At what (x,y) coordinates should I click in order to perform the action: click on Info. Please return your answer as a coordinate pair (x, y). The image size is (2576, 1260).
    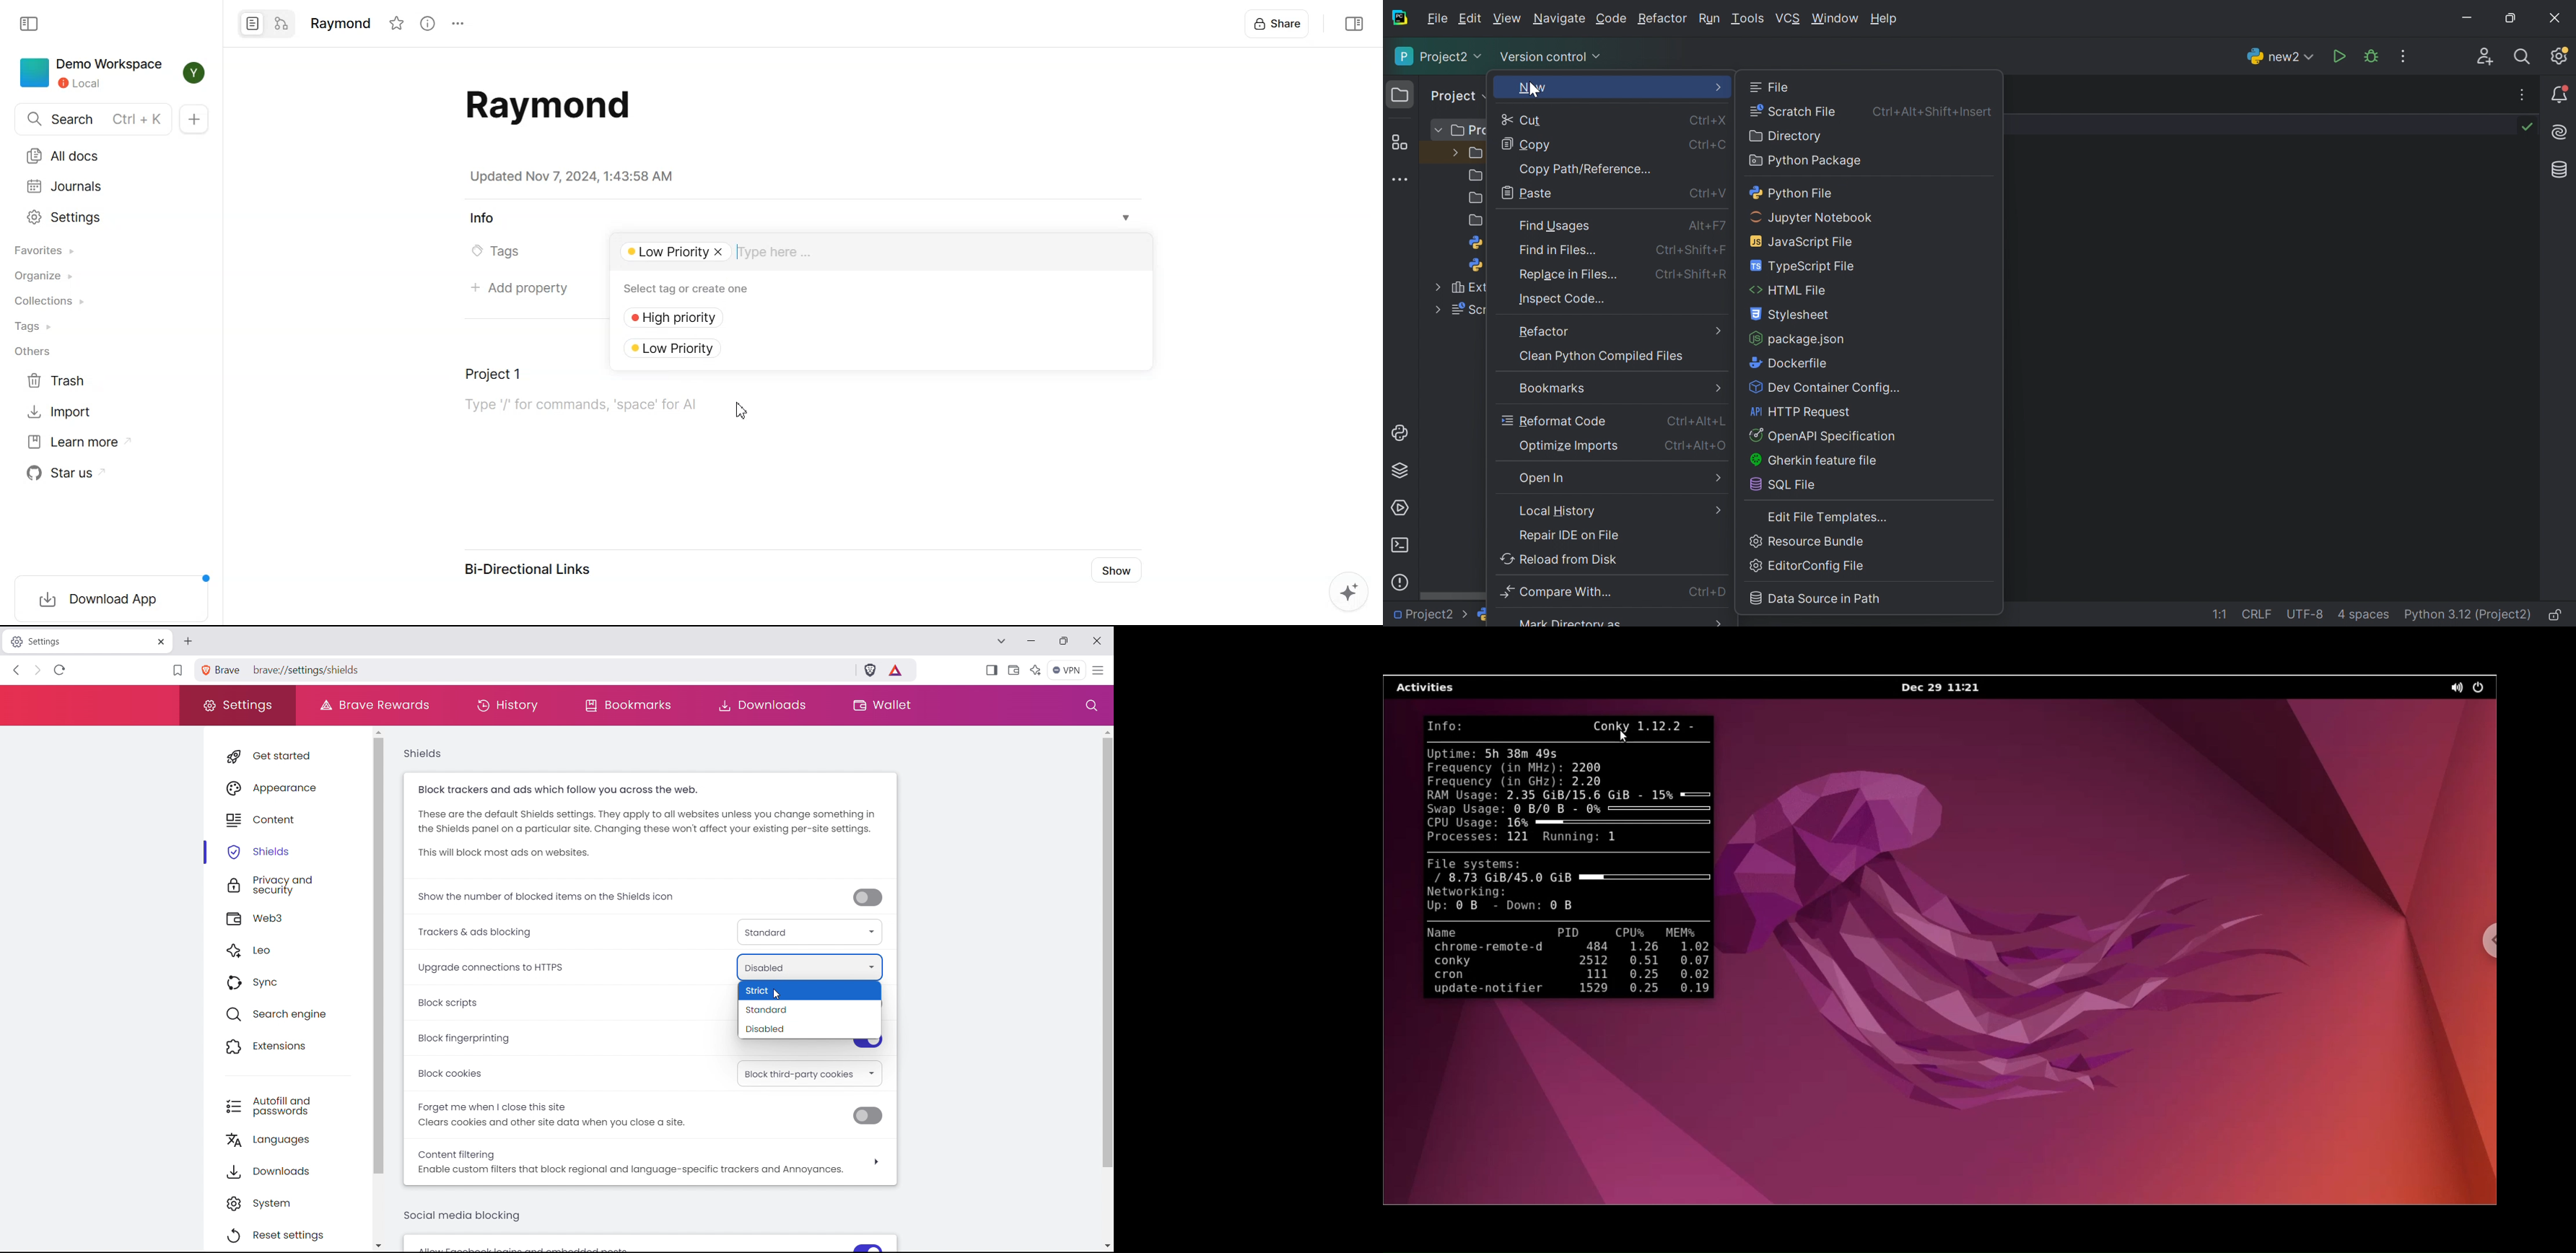
    Looking at the image, I should click on (482, 219).